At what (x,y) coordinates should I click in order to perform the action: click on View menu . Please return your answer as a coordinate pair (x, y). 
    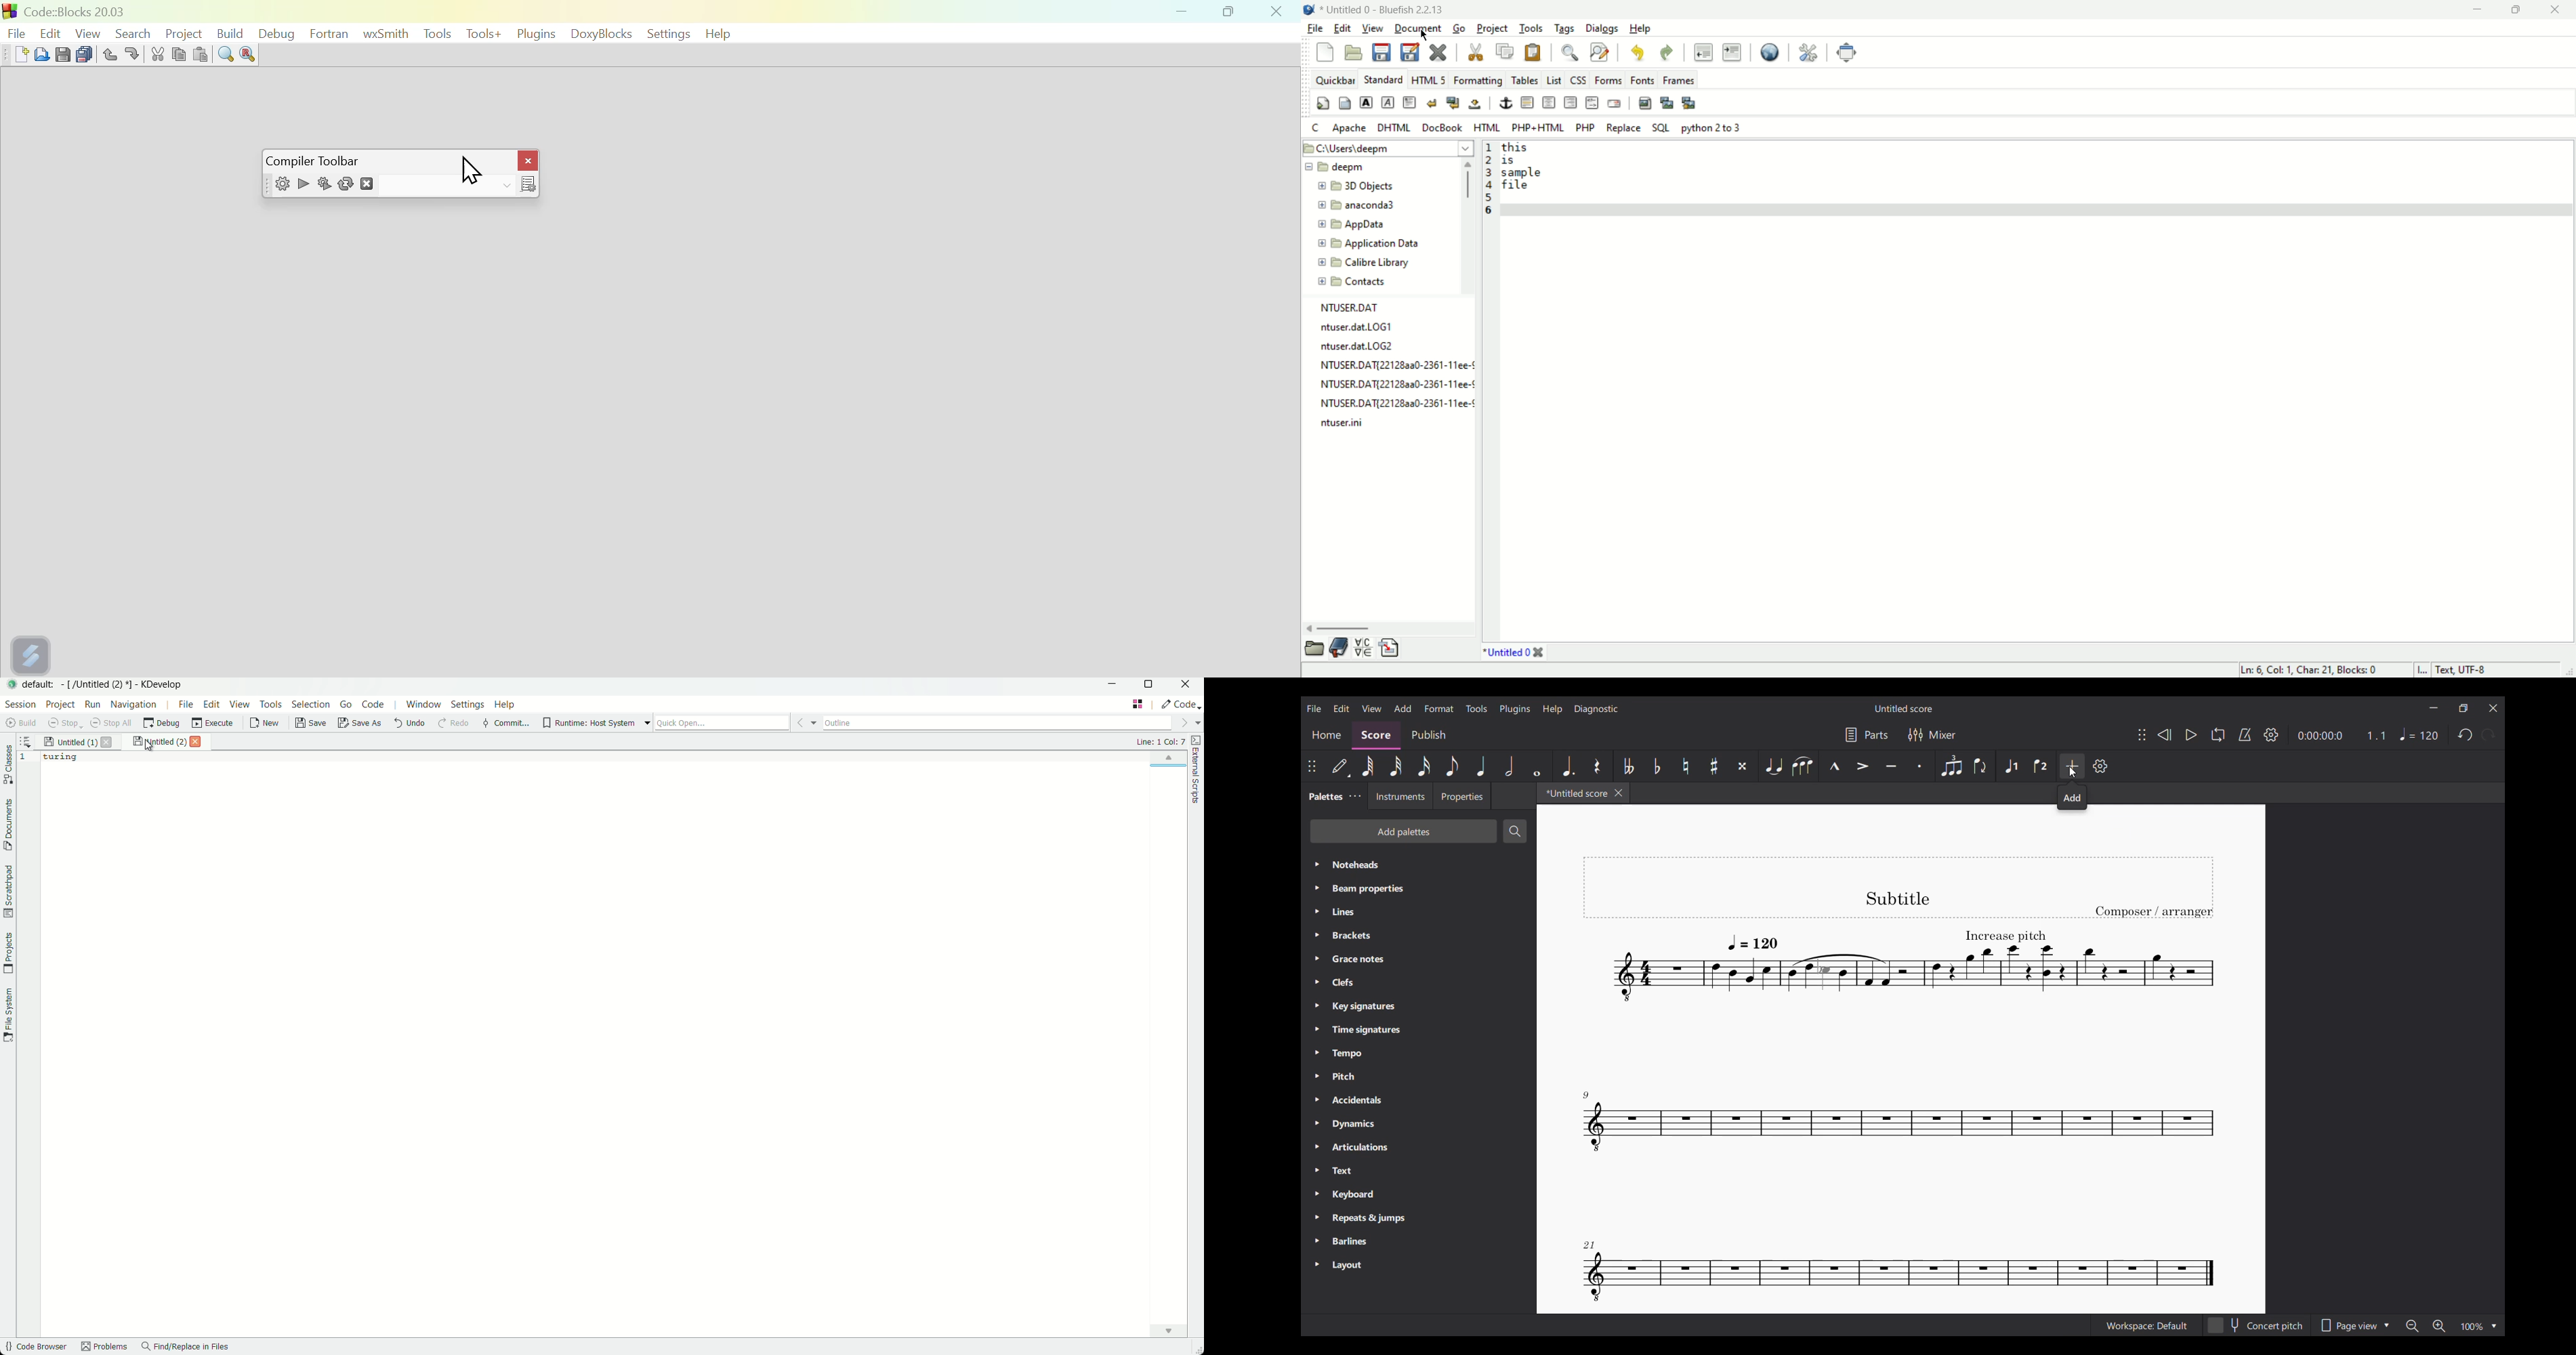
    Looking at the image, I should click on (1372, 708).